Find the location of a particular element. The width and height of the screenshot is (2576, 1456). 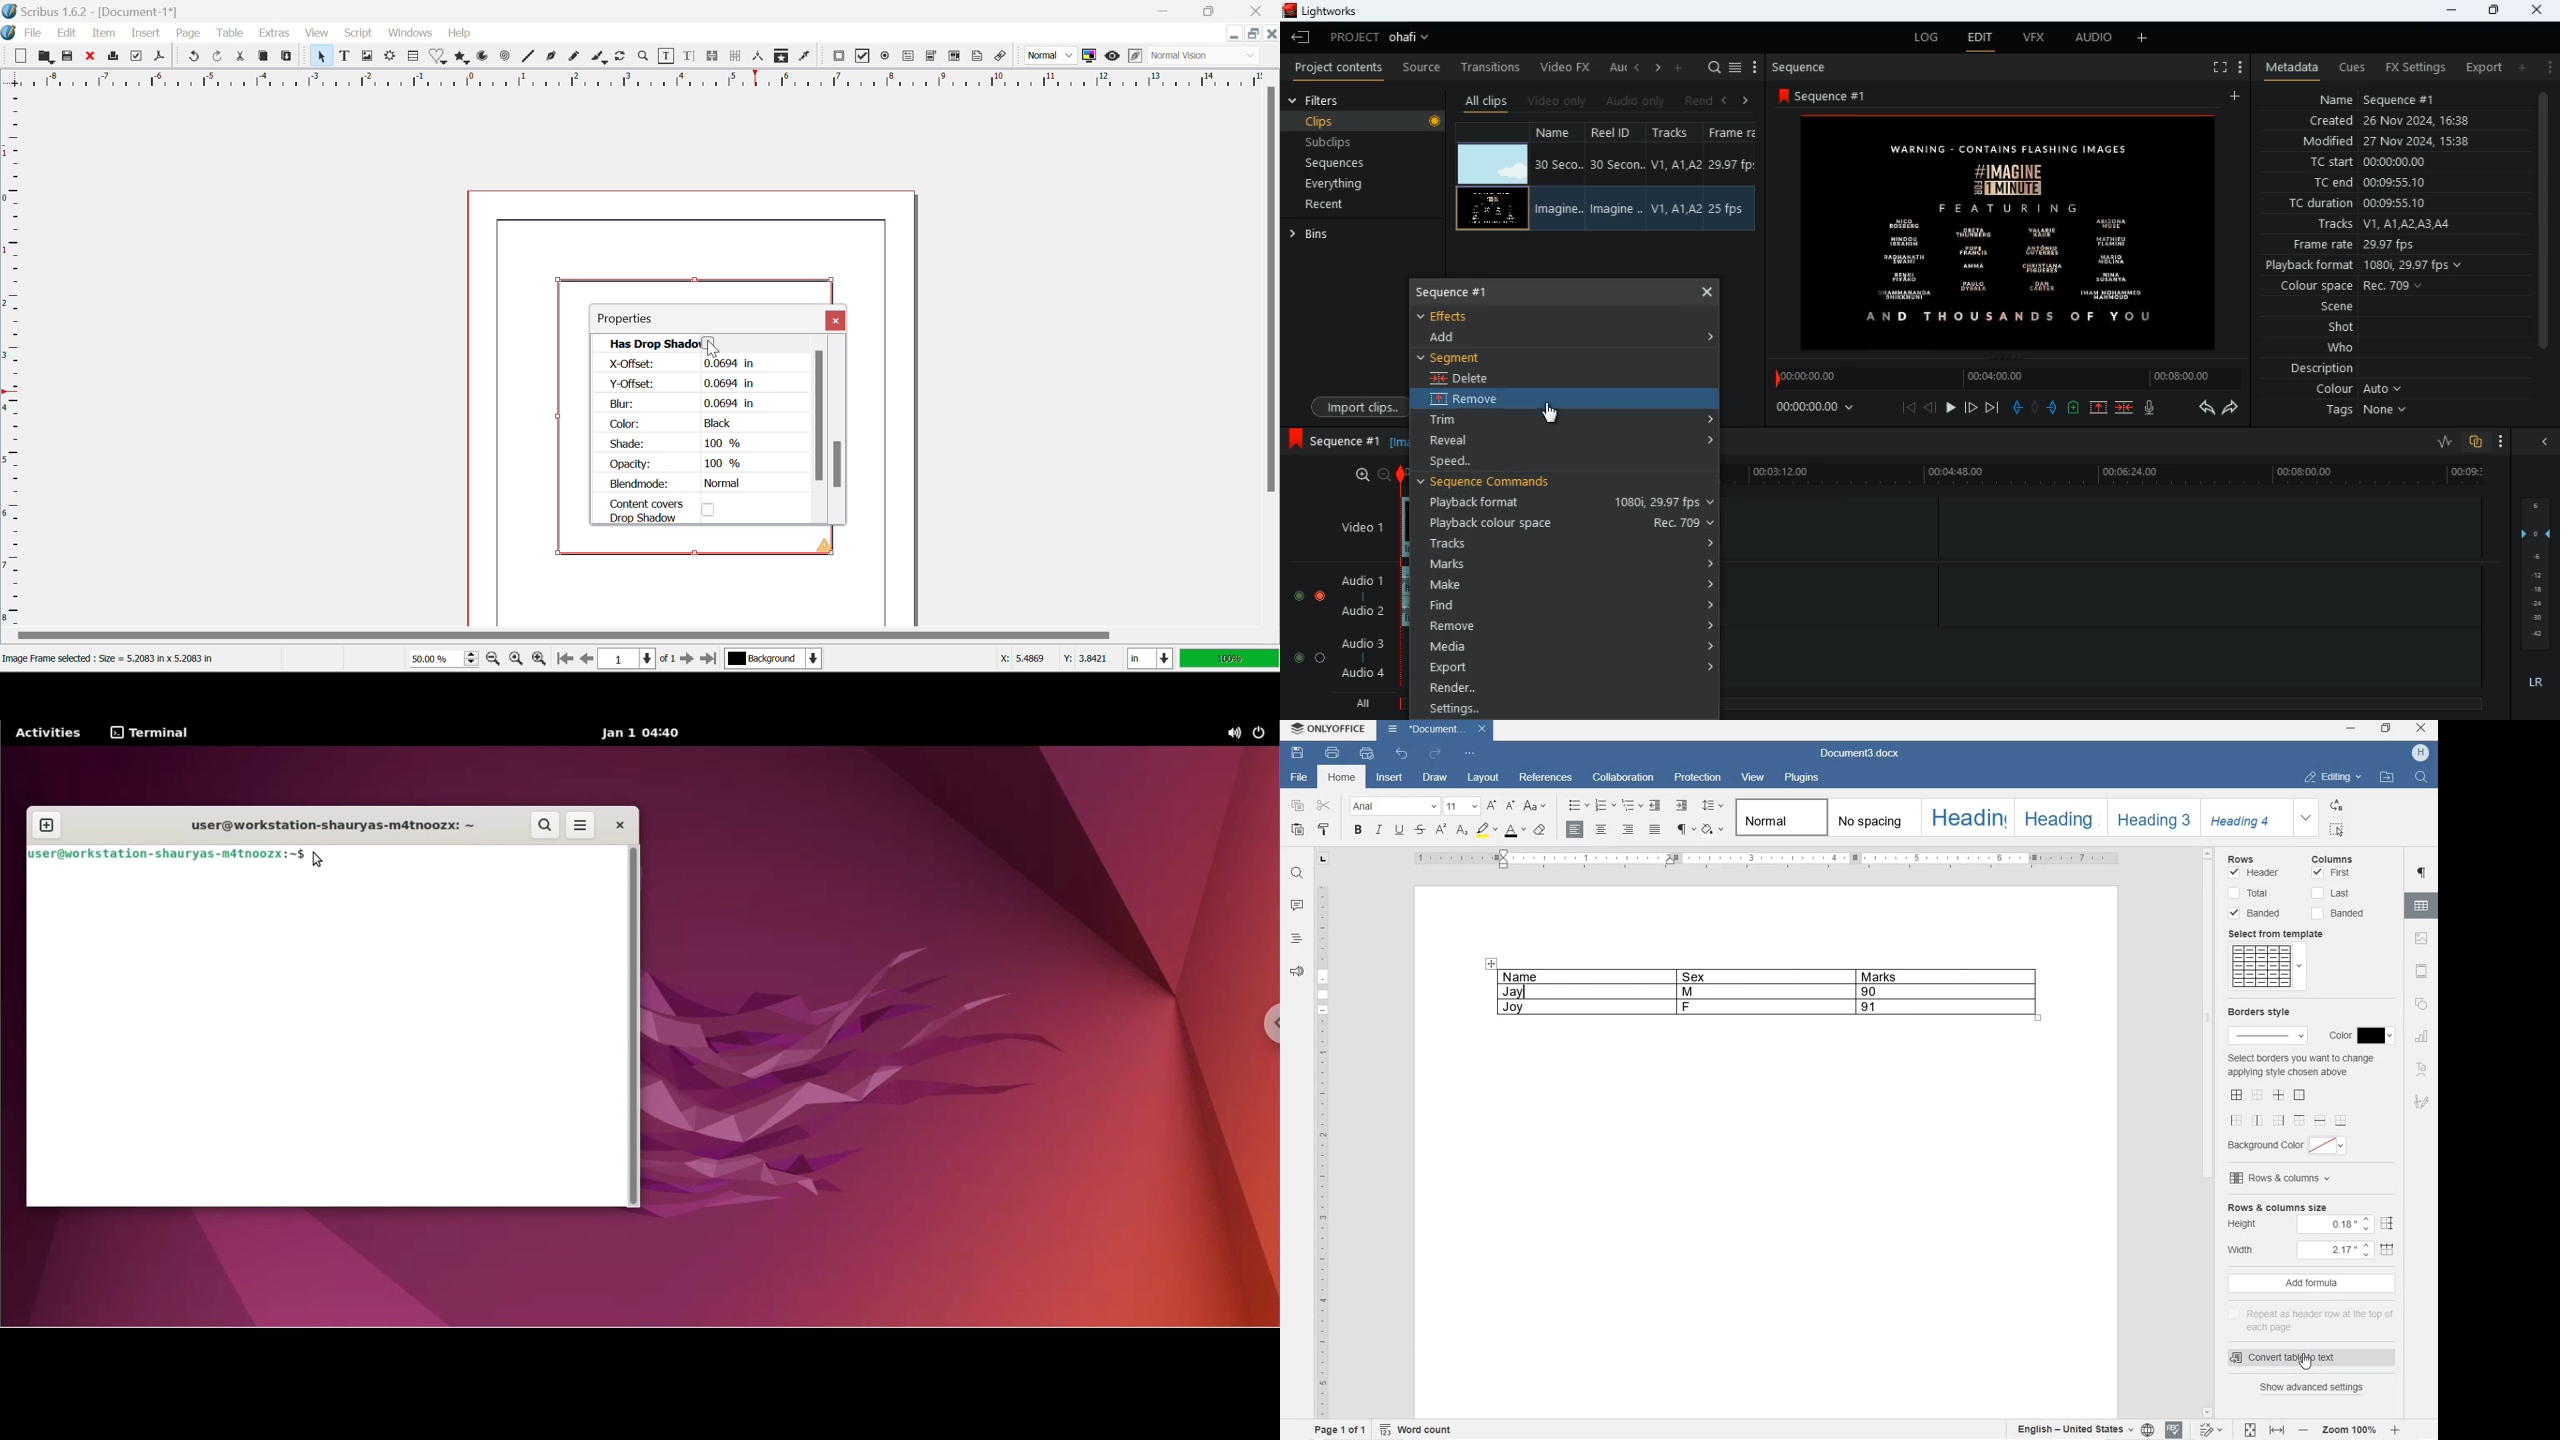

export is located at coordinates (1573, 667).